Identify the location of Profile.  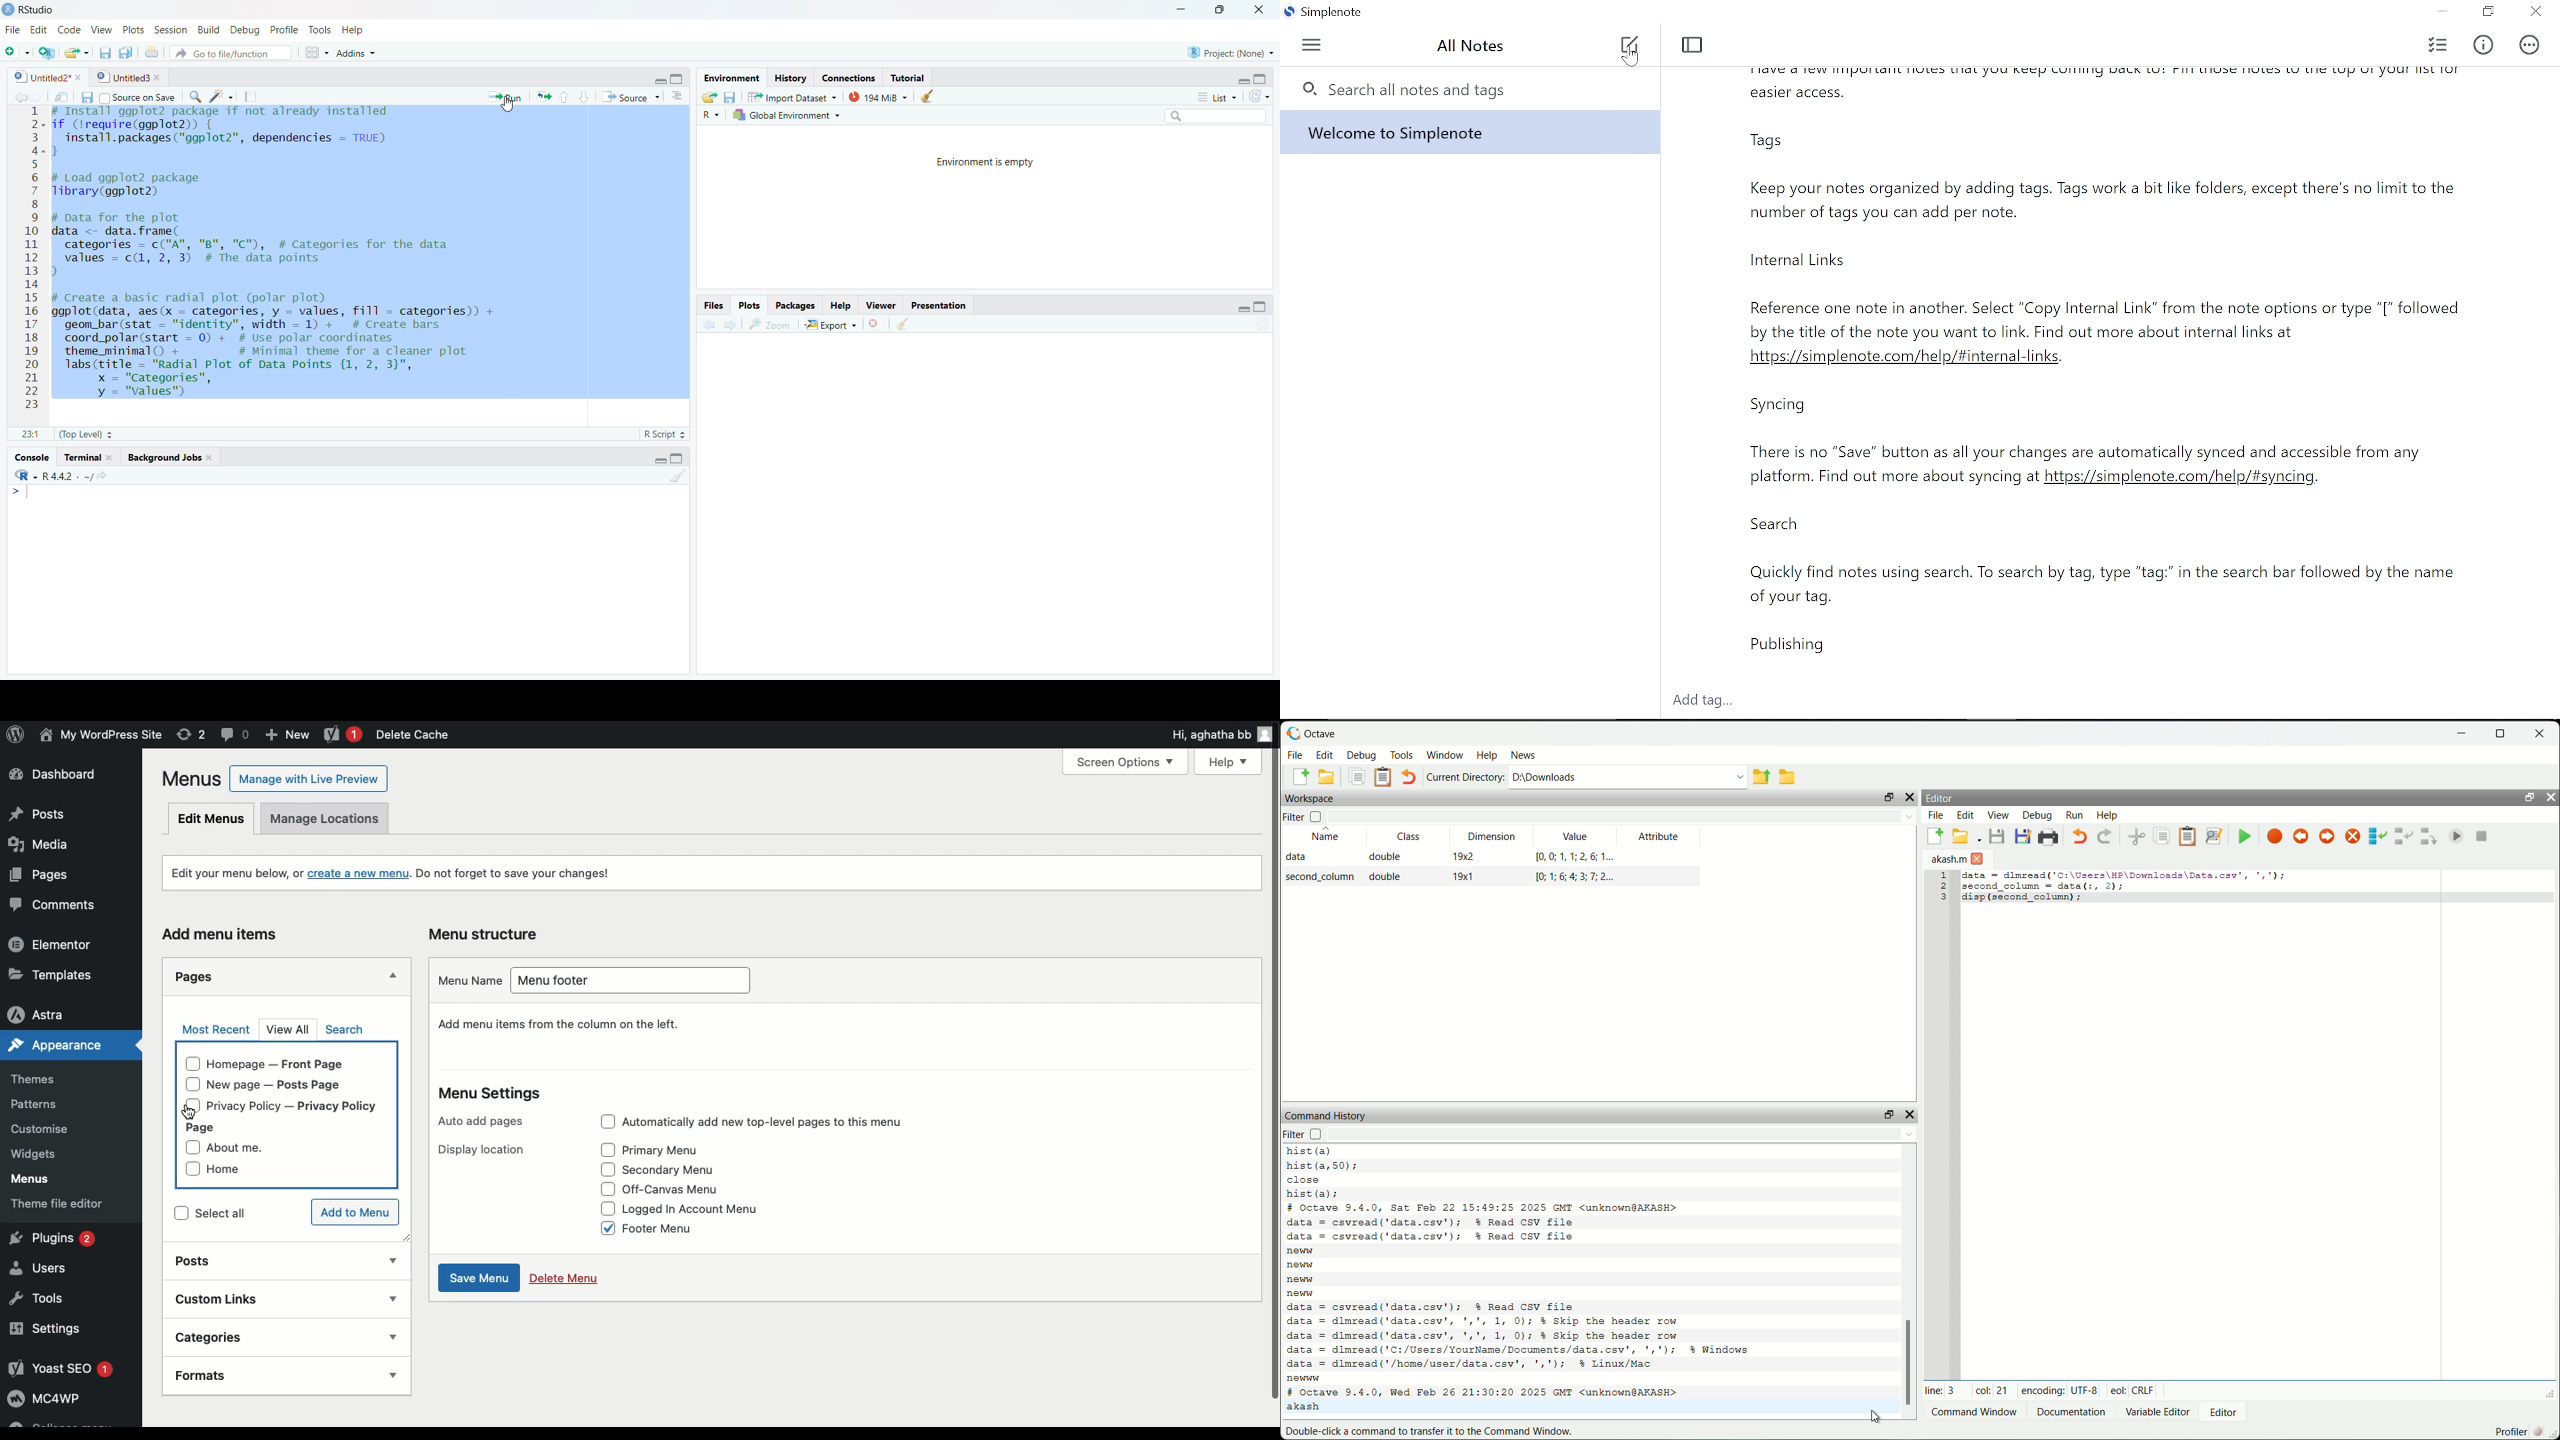
(284, 29).